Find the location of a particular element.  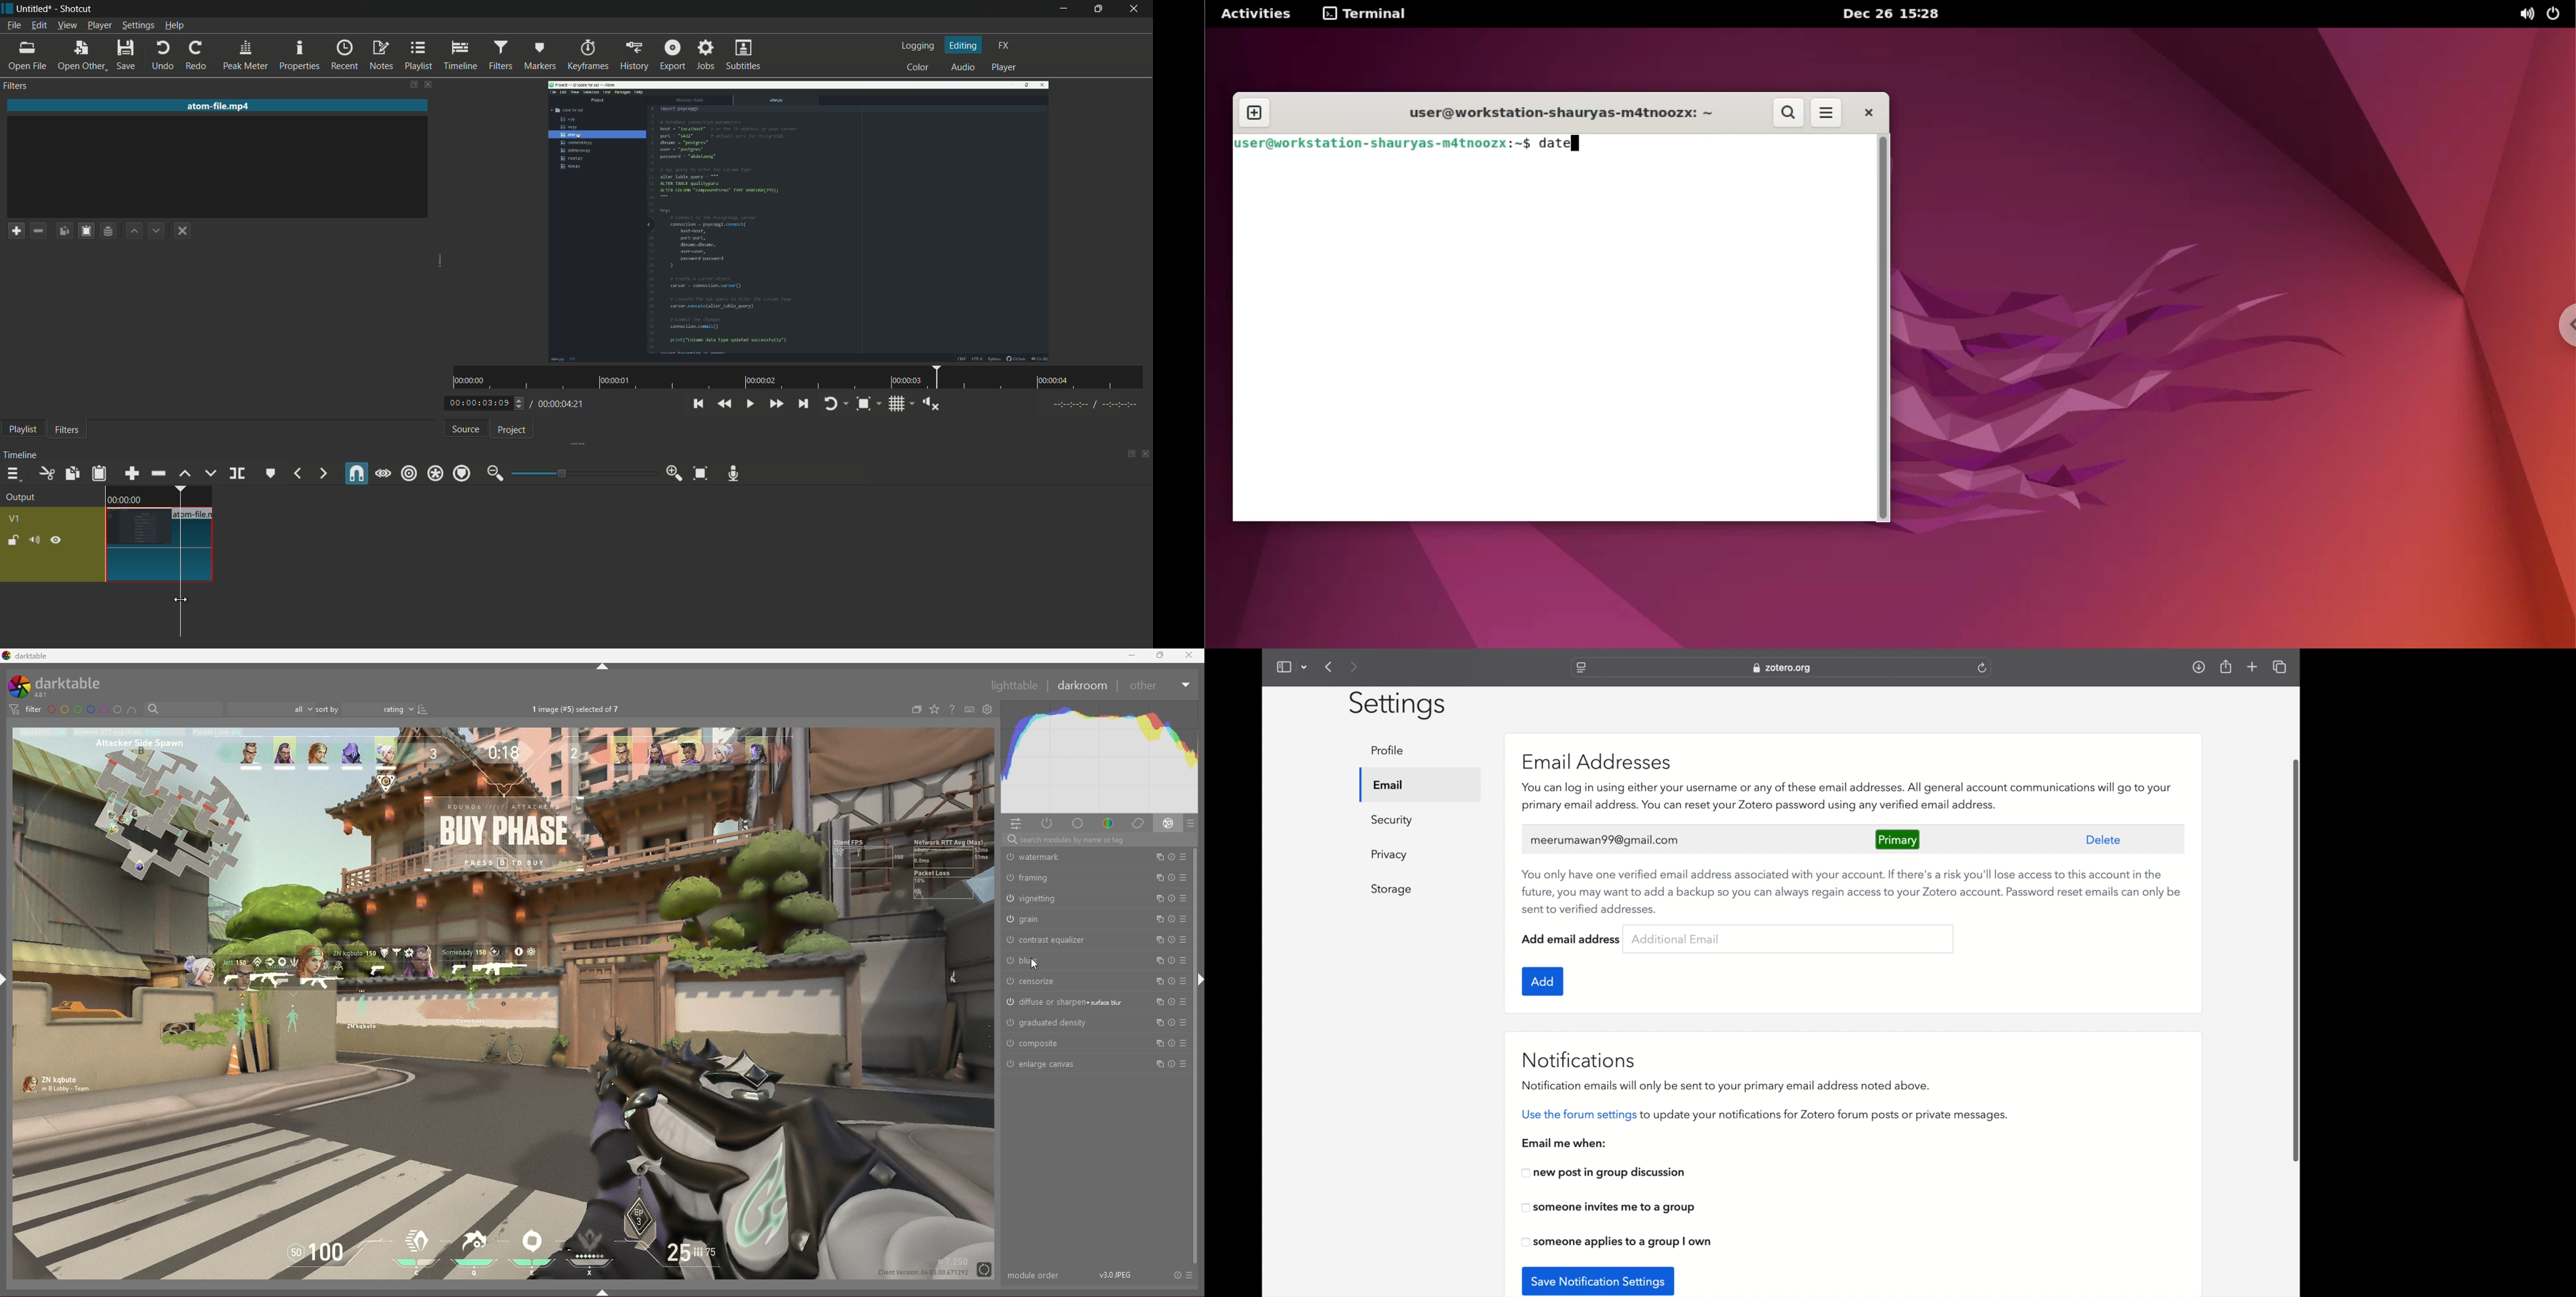

contrast equalizer is located at coordinates (1055, 940).